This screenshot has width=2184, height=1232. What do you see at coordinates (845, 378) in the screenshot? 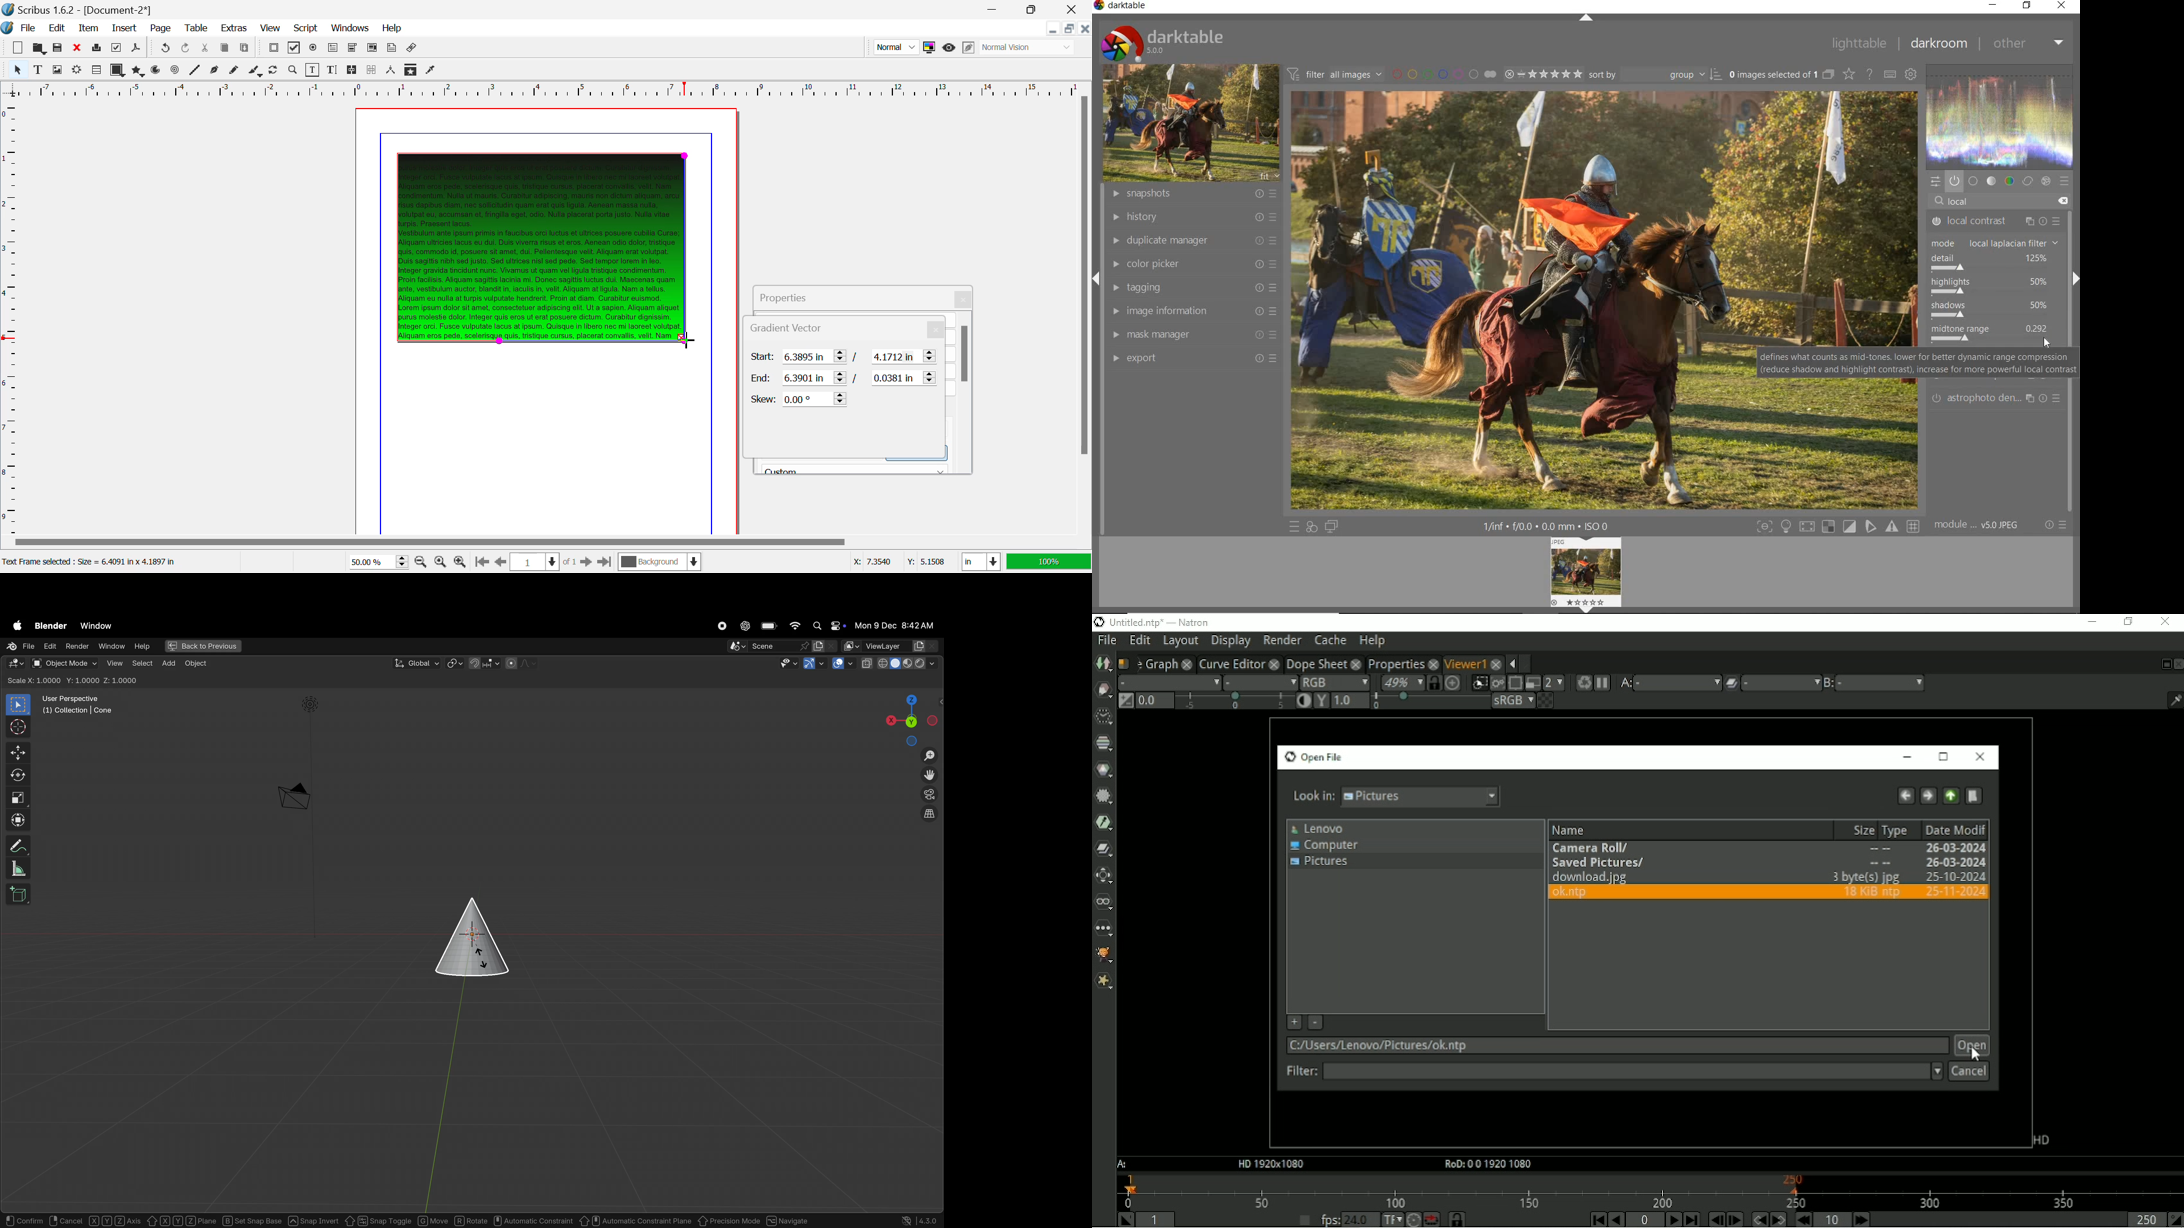
I see `Gradient Vector End` at bounding box center [845, 378].